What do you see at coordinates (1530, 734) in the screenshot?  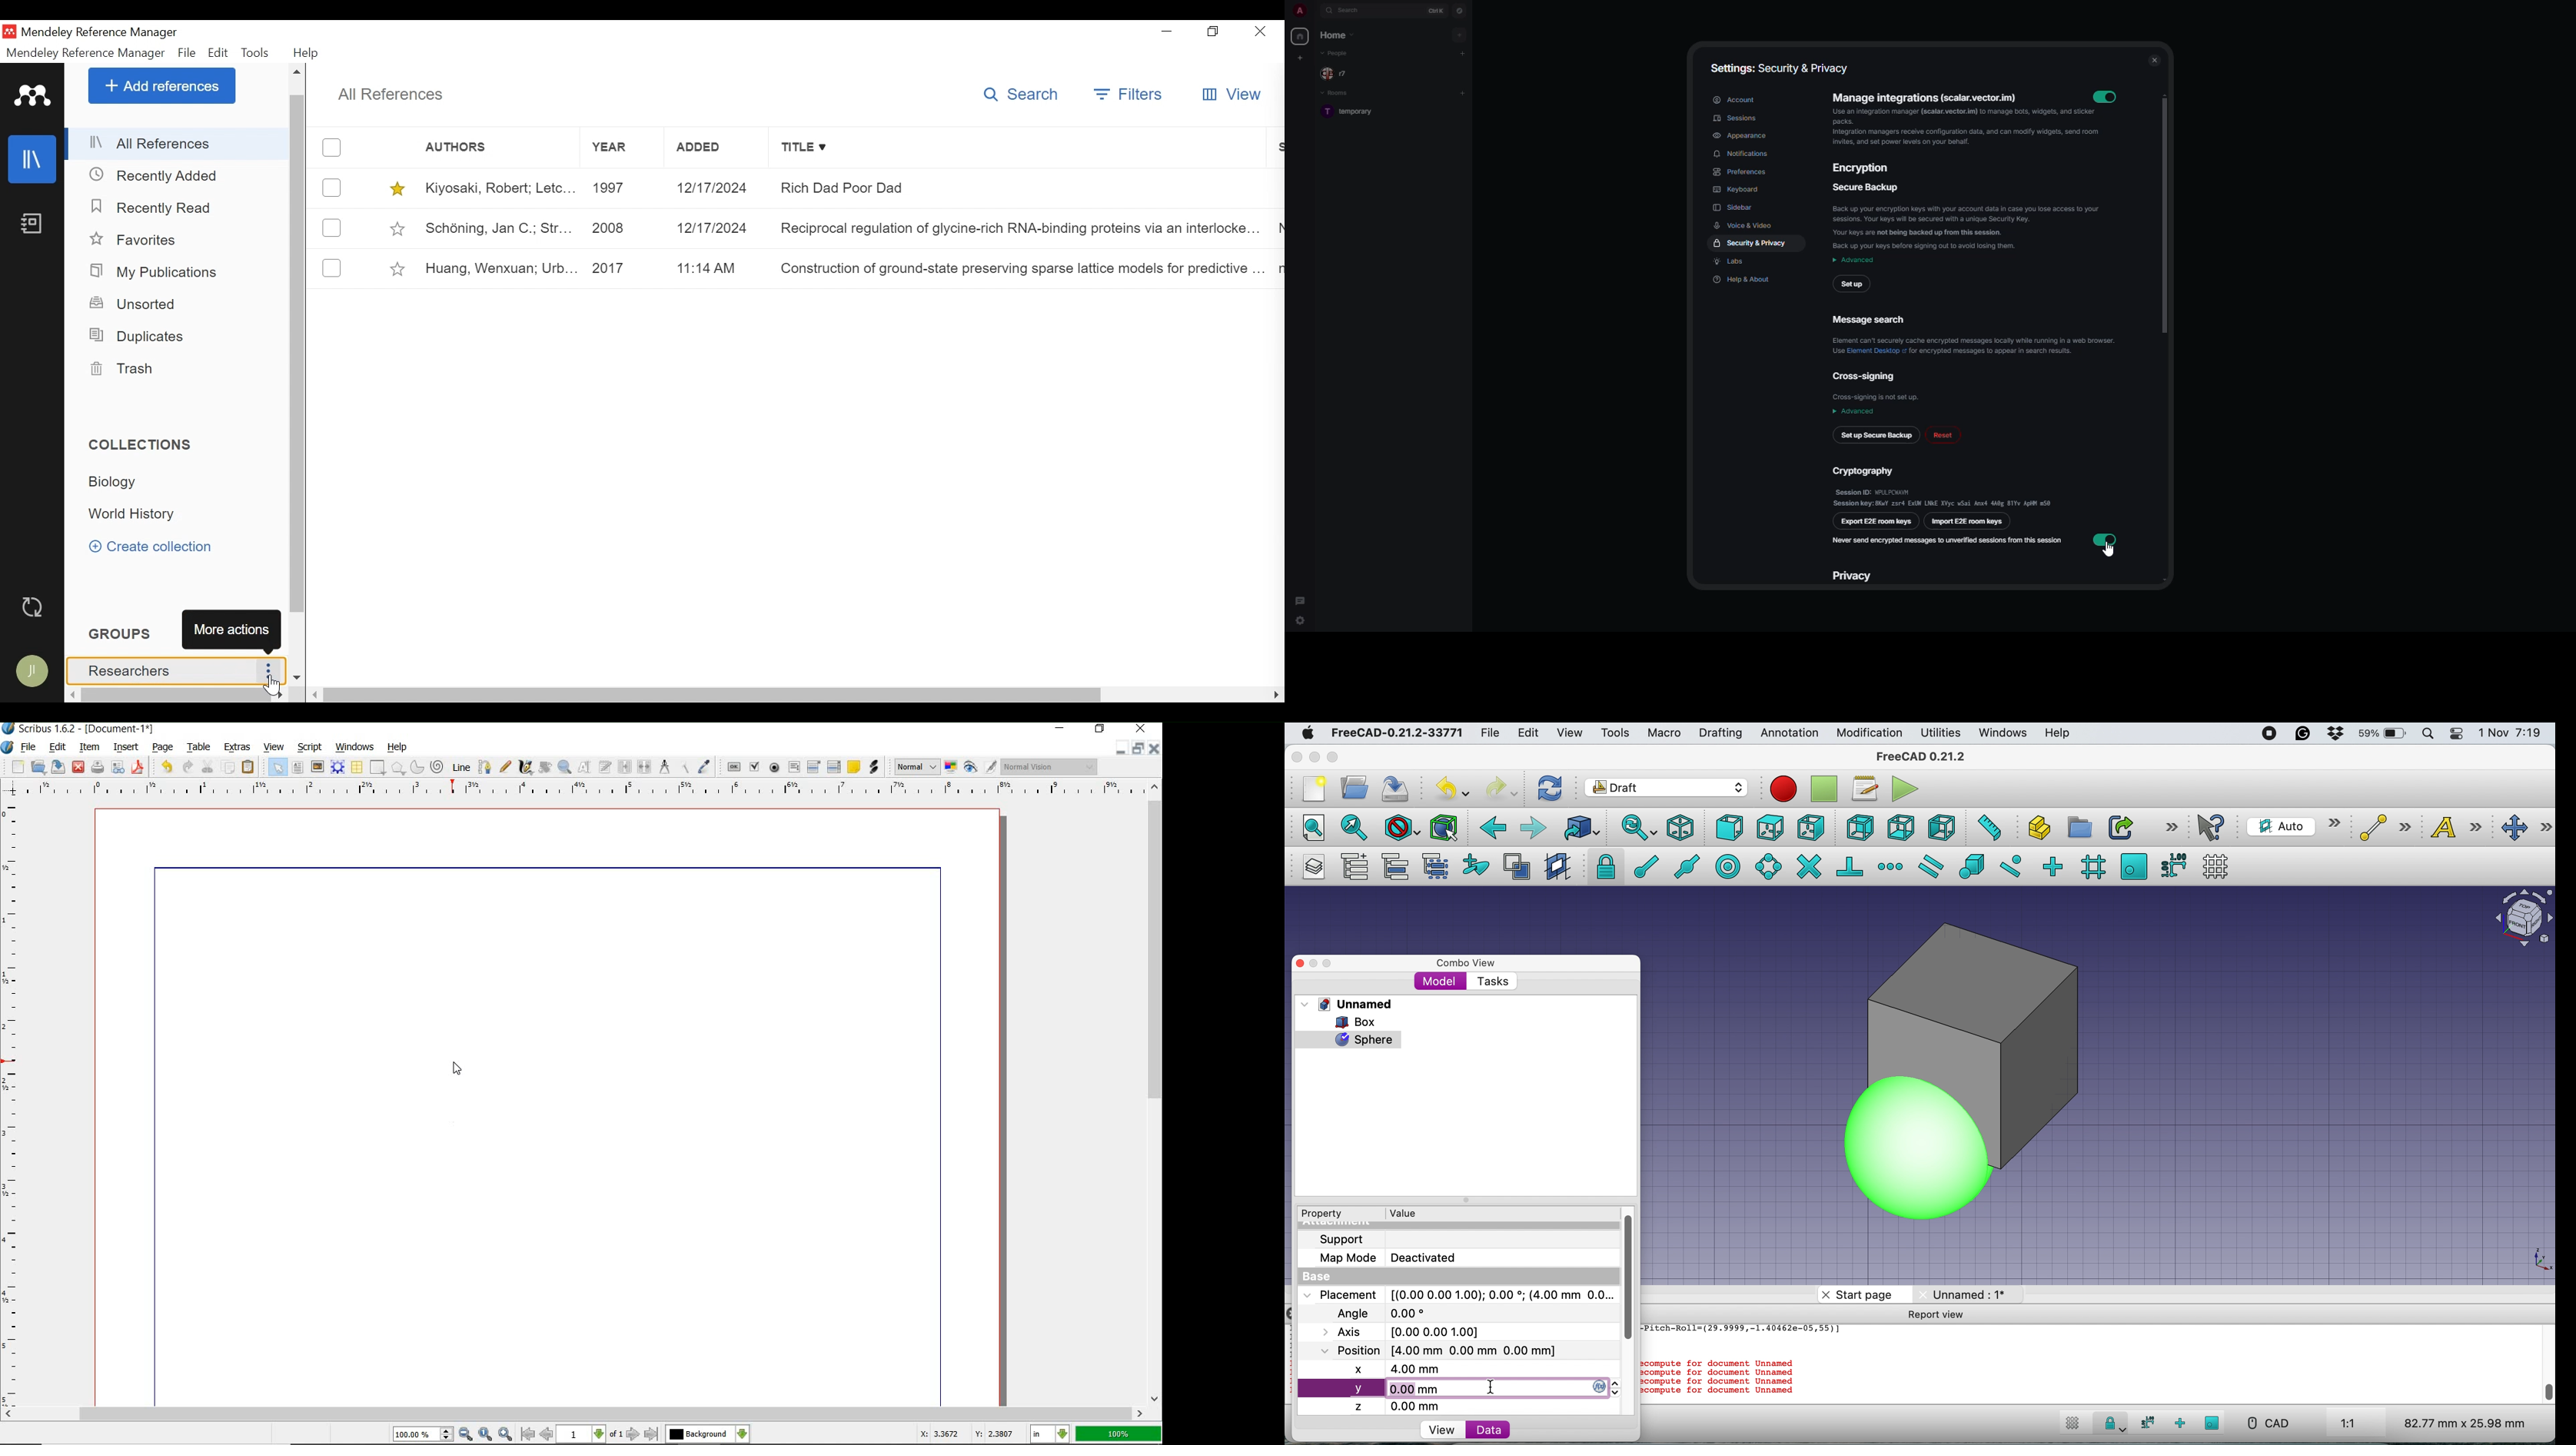 I see `edit` at bounding box center [1530, 734].